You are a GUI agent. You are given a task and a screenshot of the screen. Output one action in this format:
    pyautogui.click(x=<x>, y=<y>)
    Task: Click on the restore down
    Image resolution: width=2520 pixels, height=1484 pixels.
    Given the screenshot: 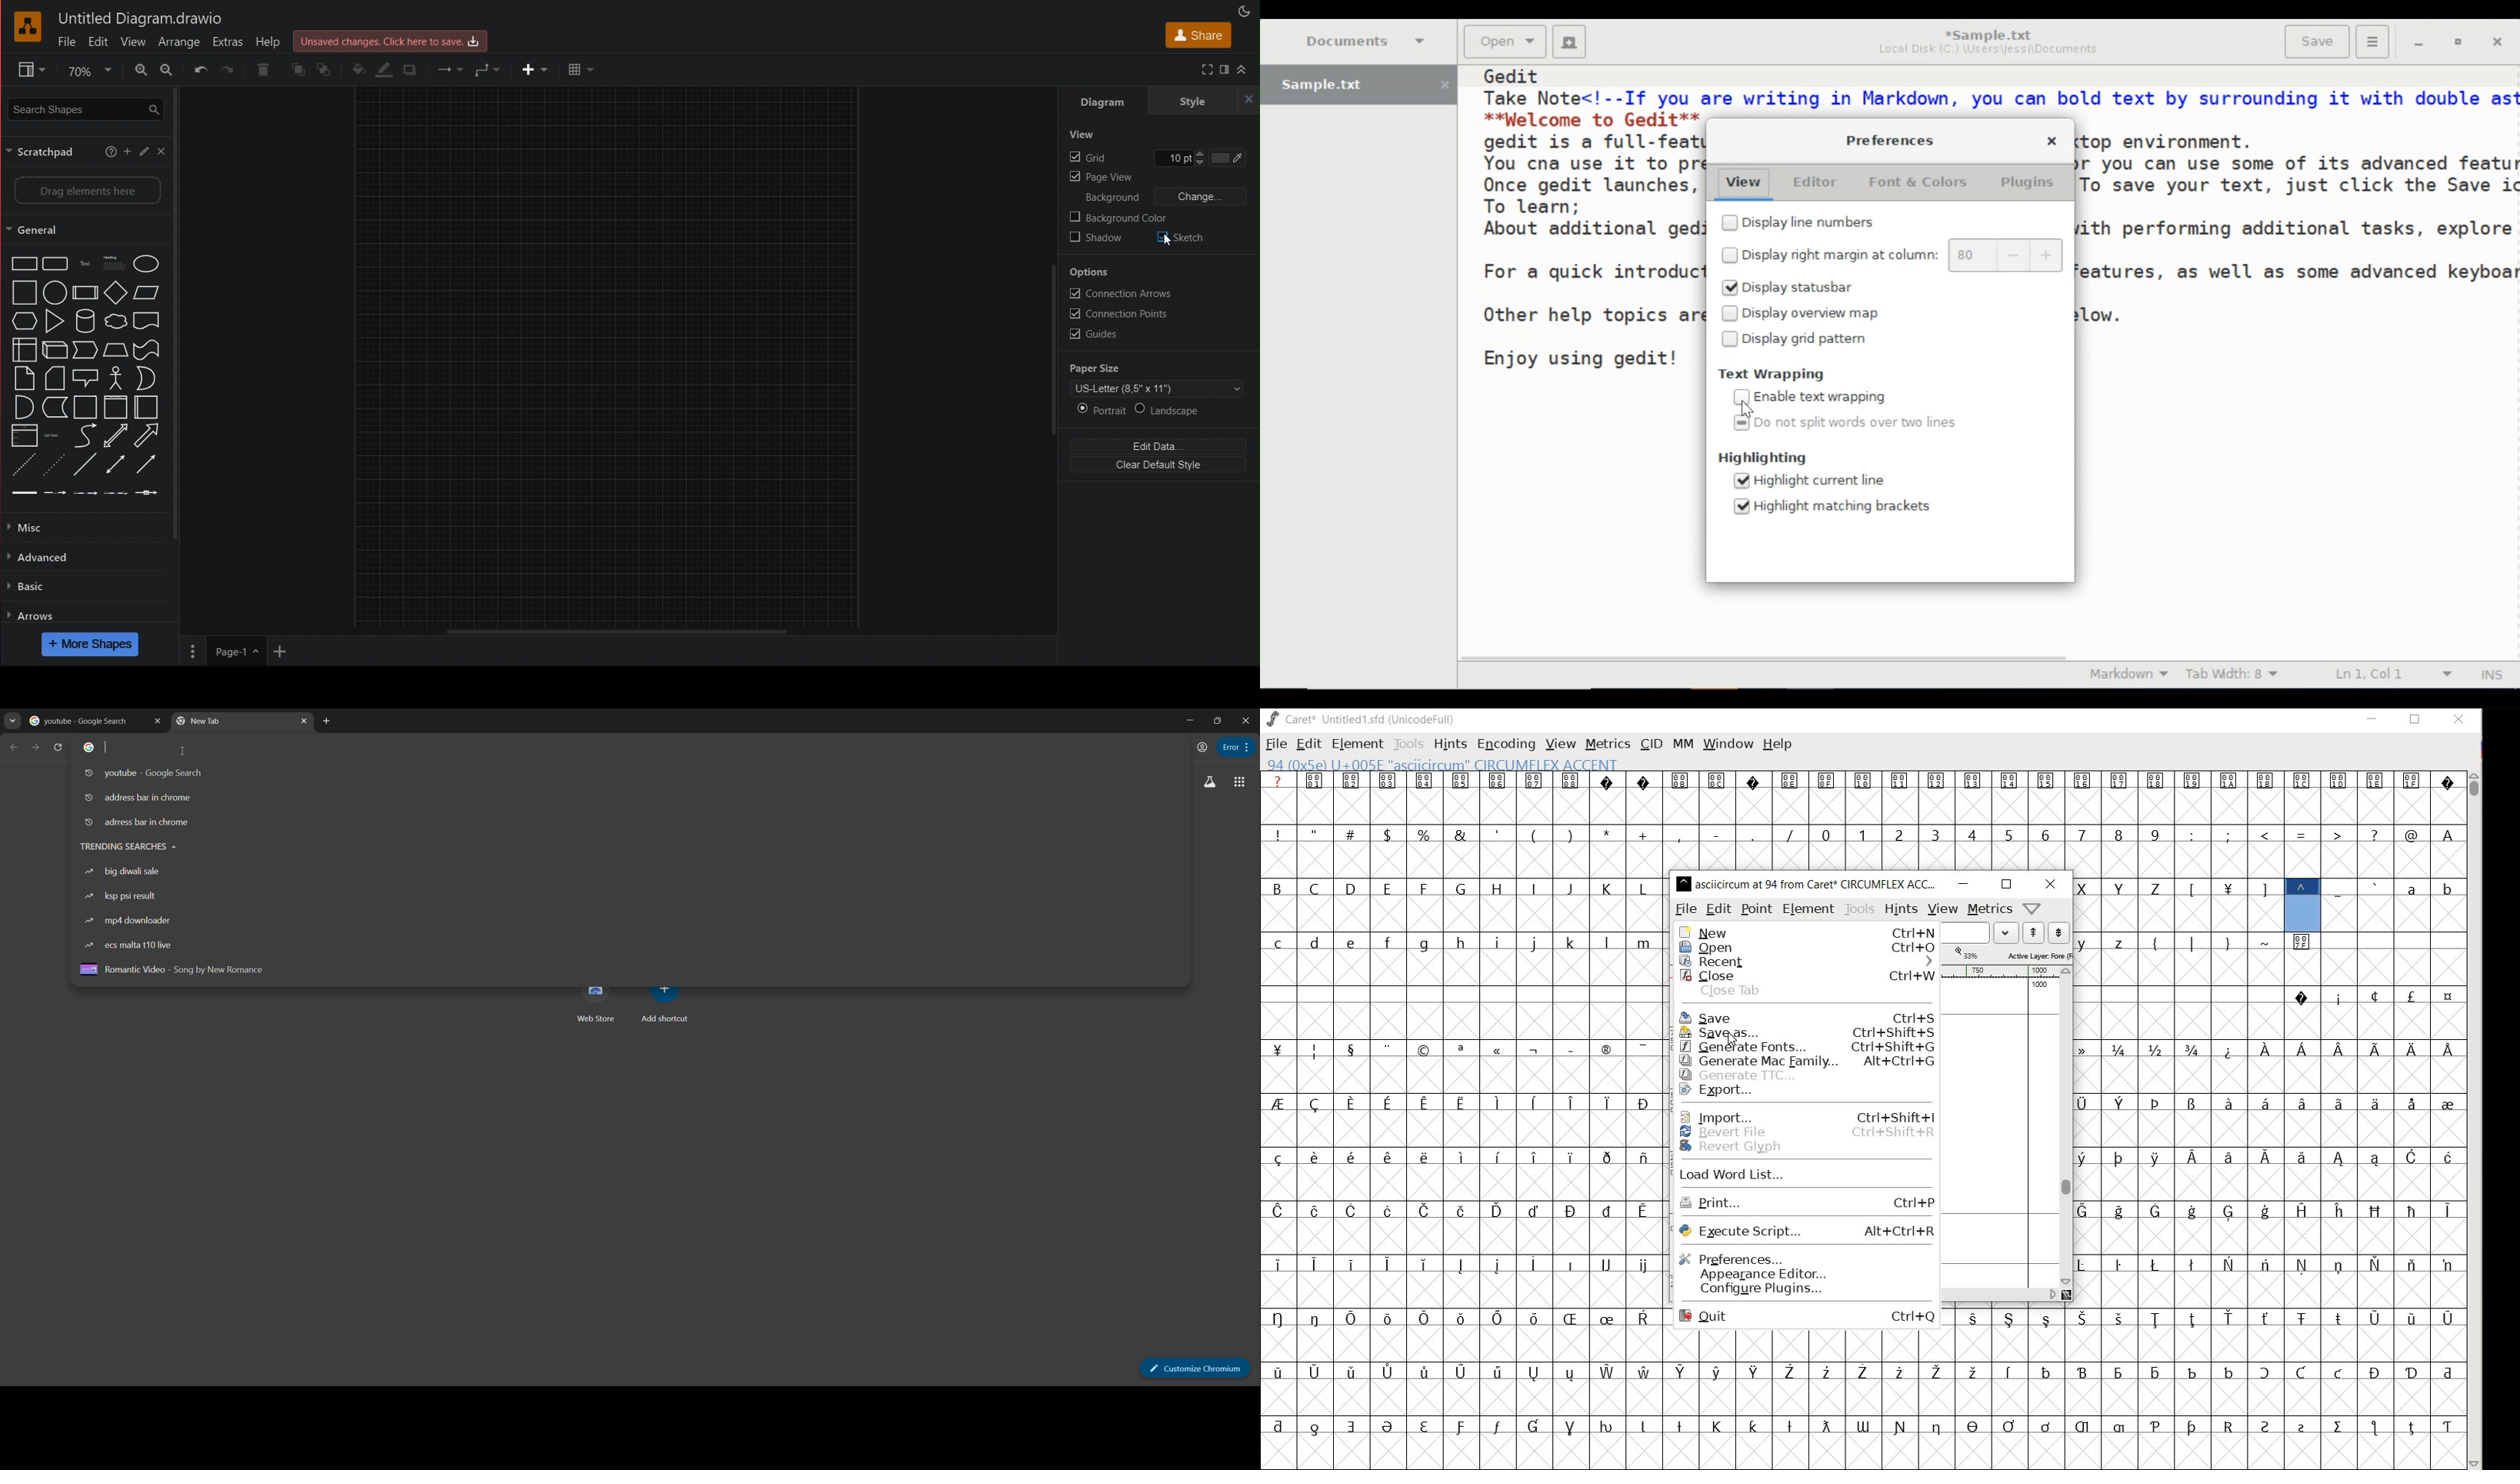 What is the action you would take?
    pyautogui.click(x=2006, y=885)
    